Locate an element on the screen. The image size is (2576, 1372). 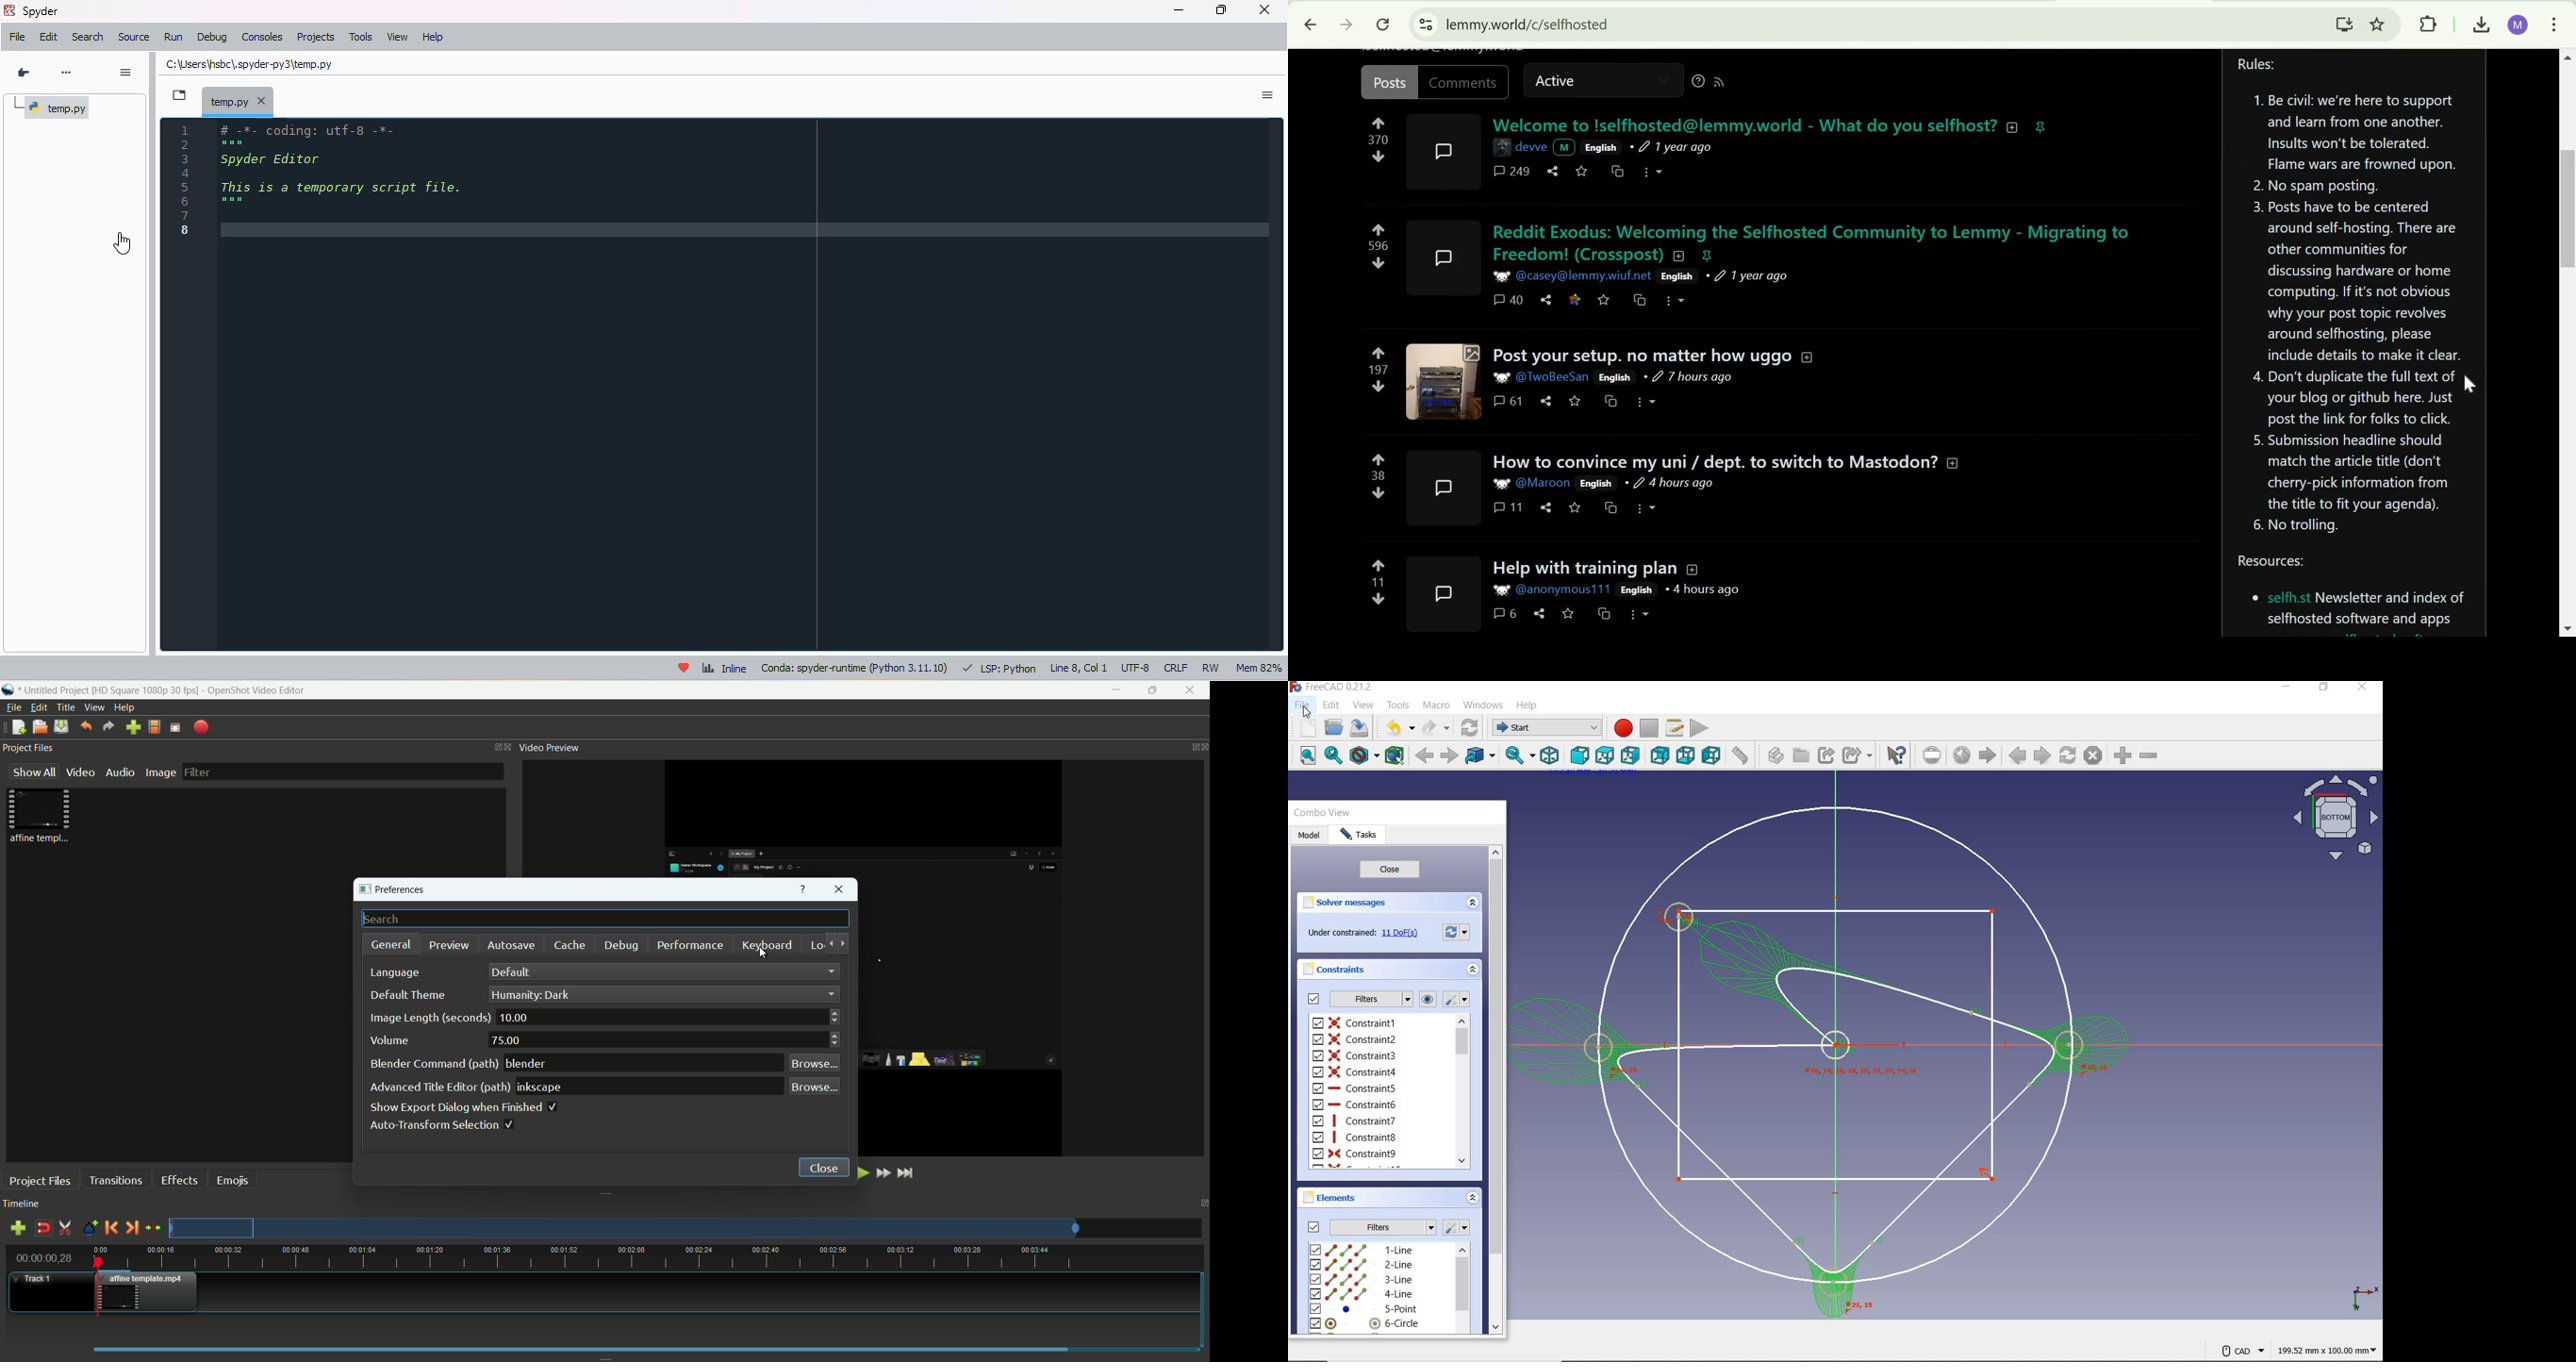
cursor is located at coordinates (1306, 711).